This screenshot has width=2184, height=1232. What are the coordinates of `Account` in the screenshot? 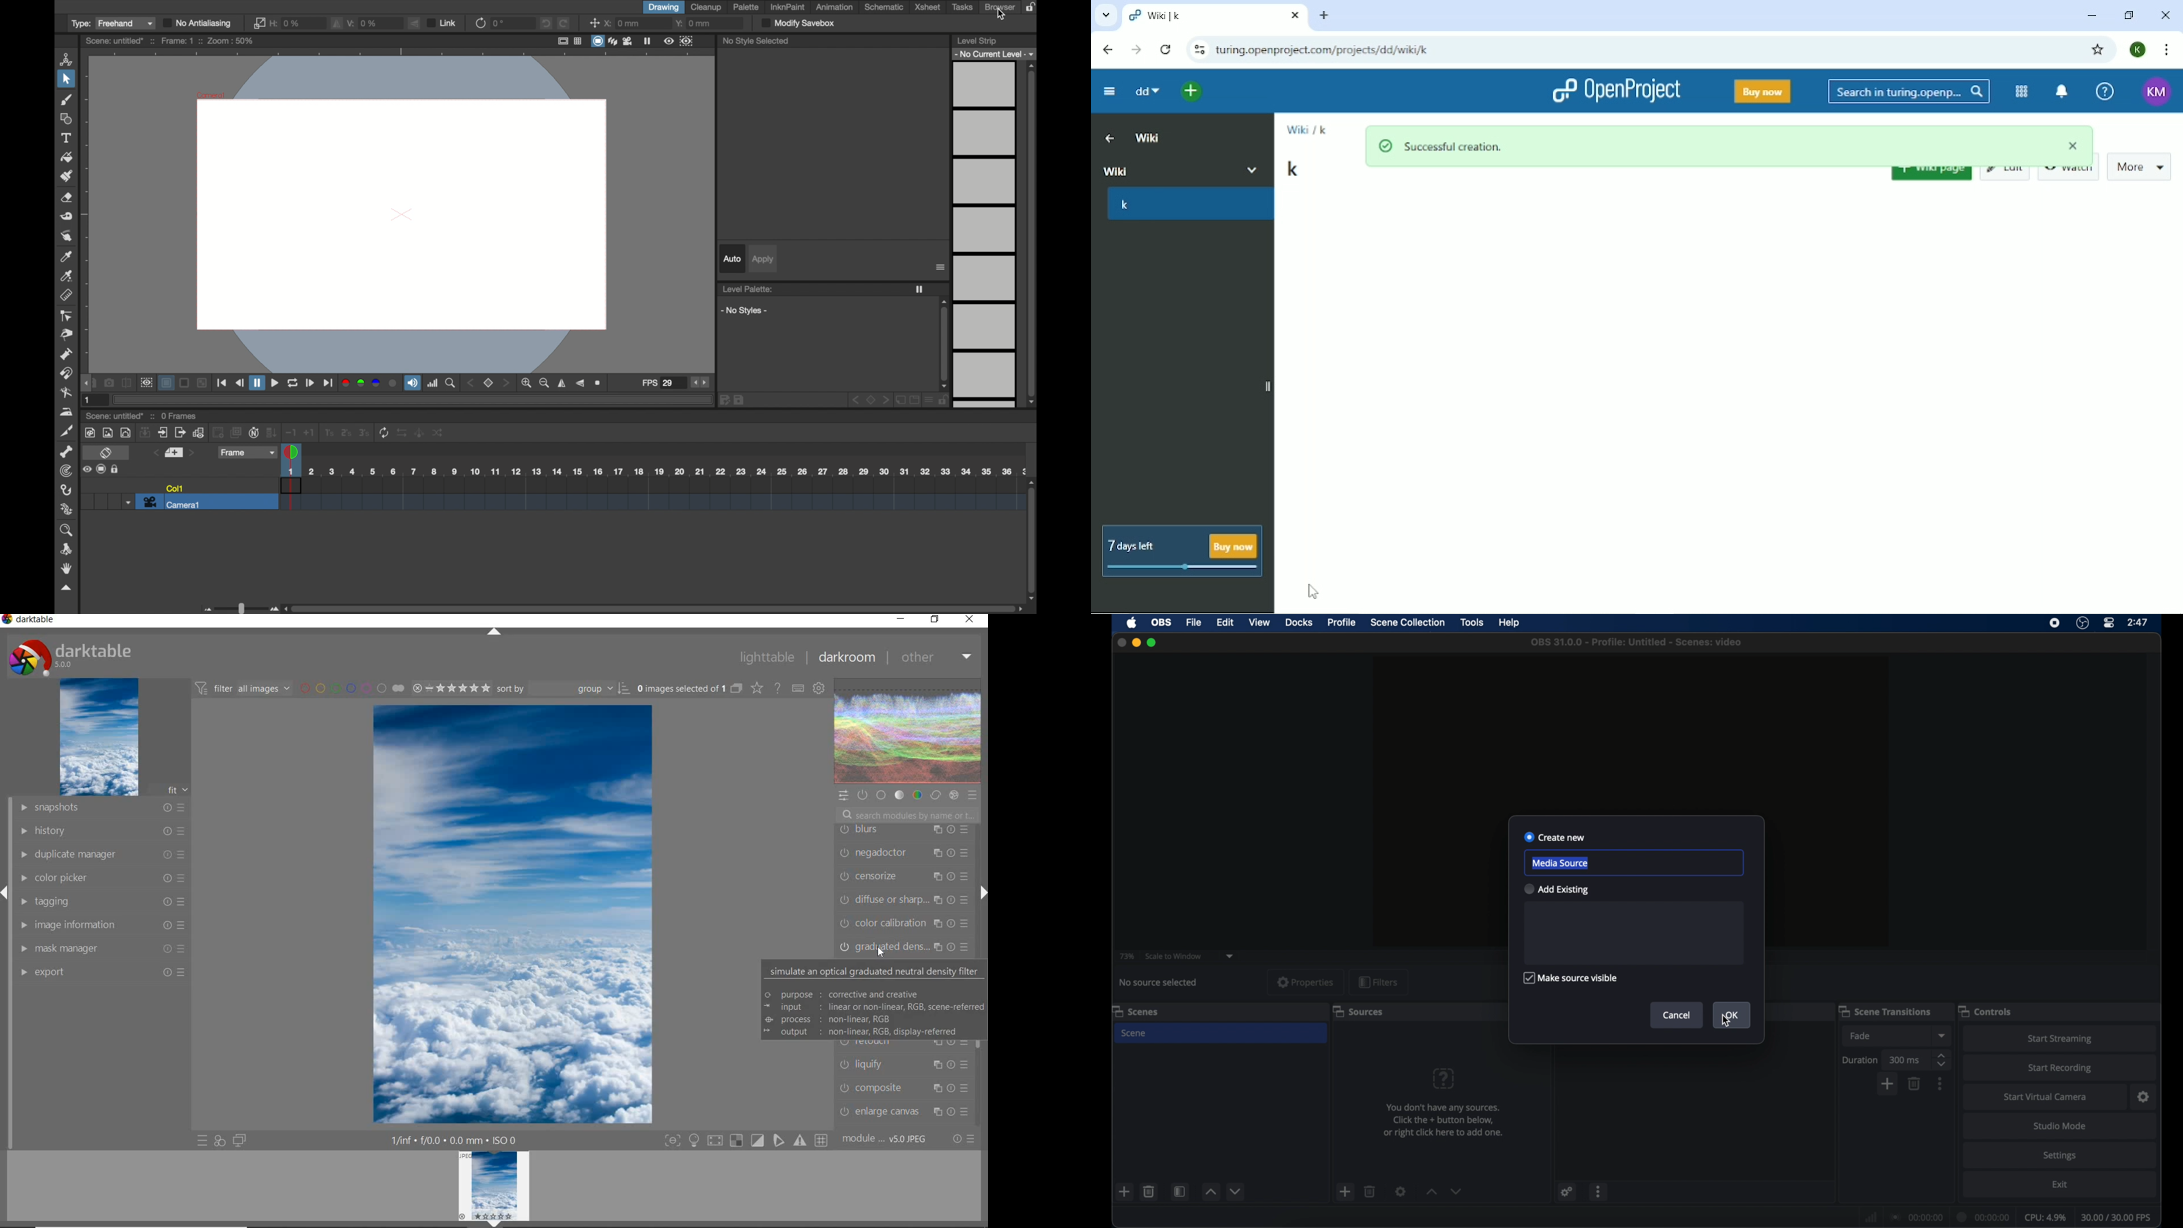 It's located at (2138, 50).